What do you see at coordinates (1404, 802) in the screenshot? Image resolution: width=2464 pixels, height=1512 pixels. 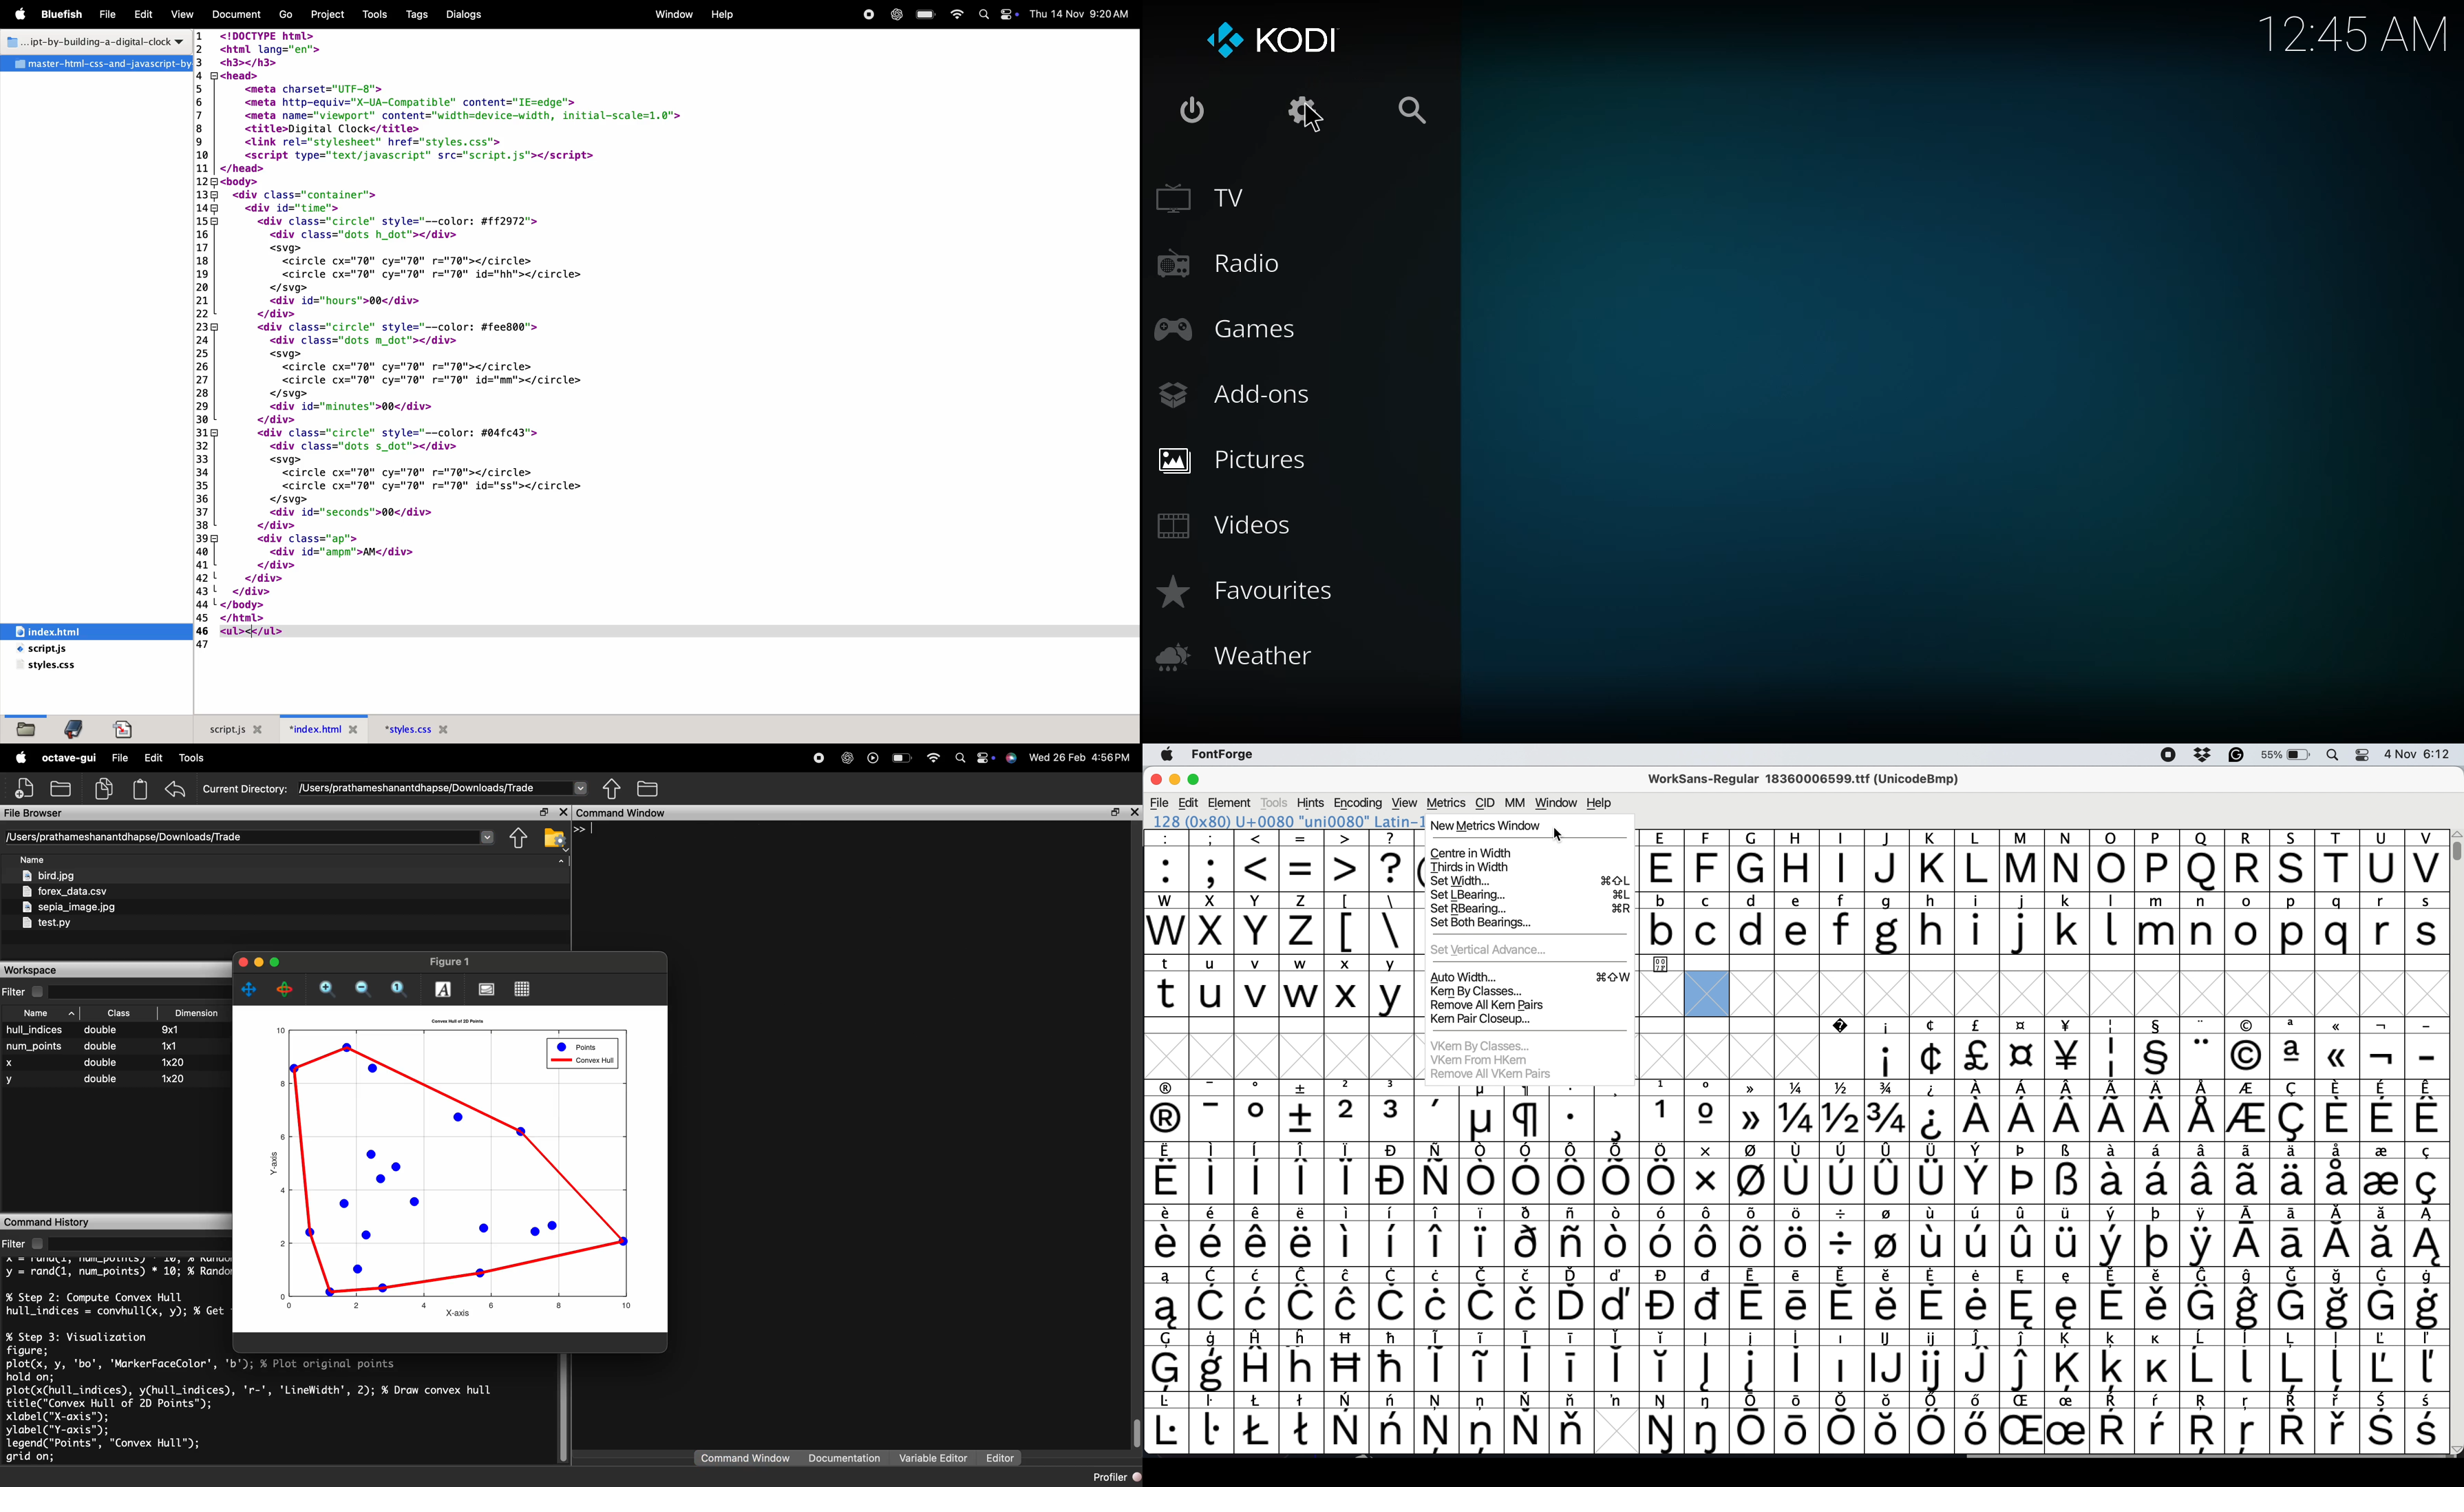 I see `View` at bounding box center [1404, 802].